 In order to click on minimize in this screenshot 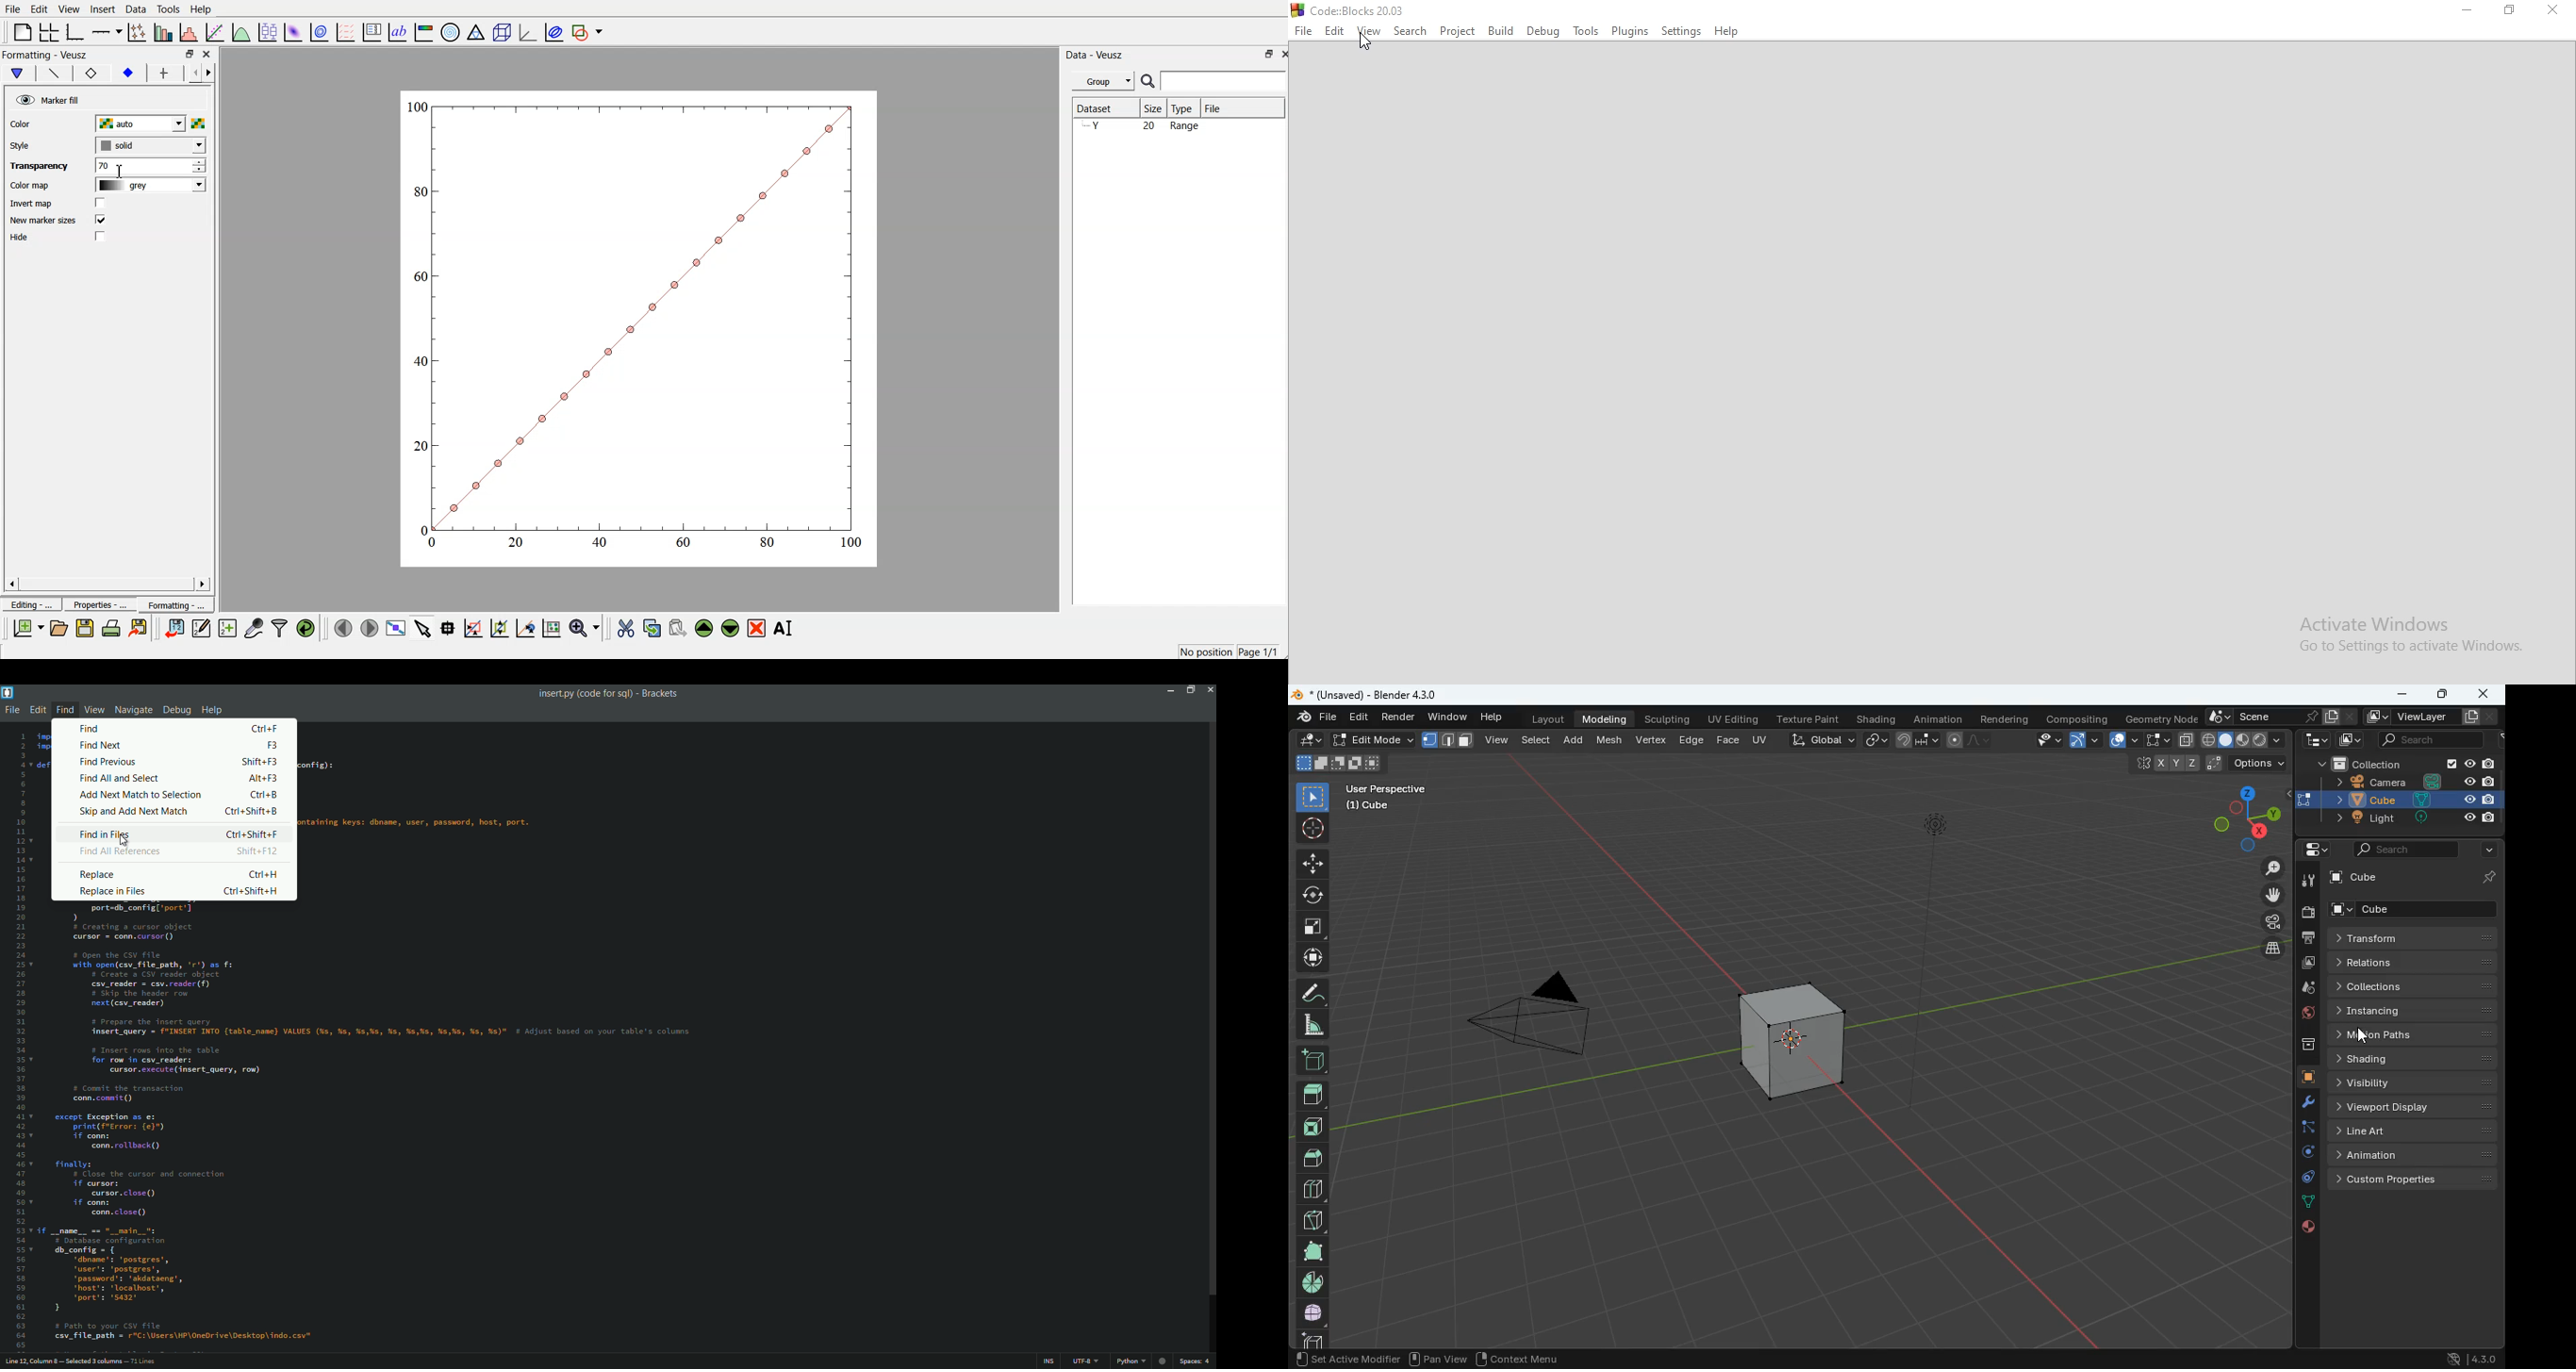, I will do `click(2401, 693)`.